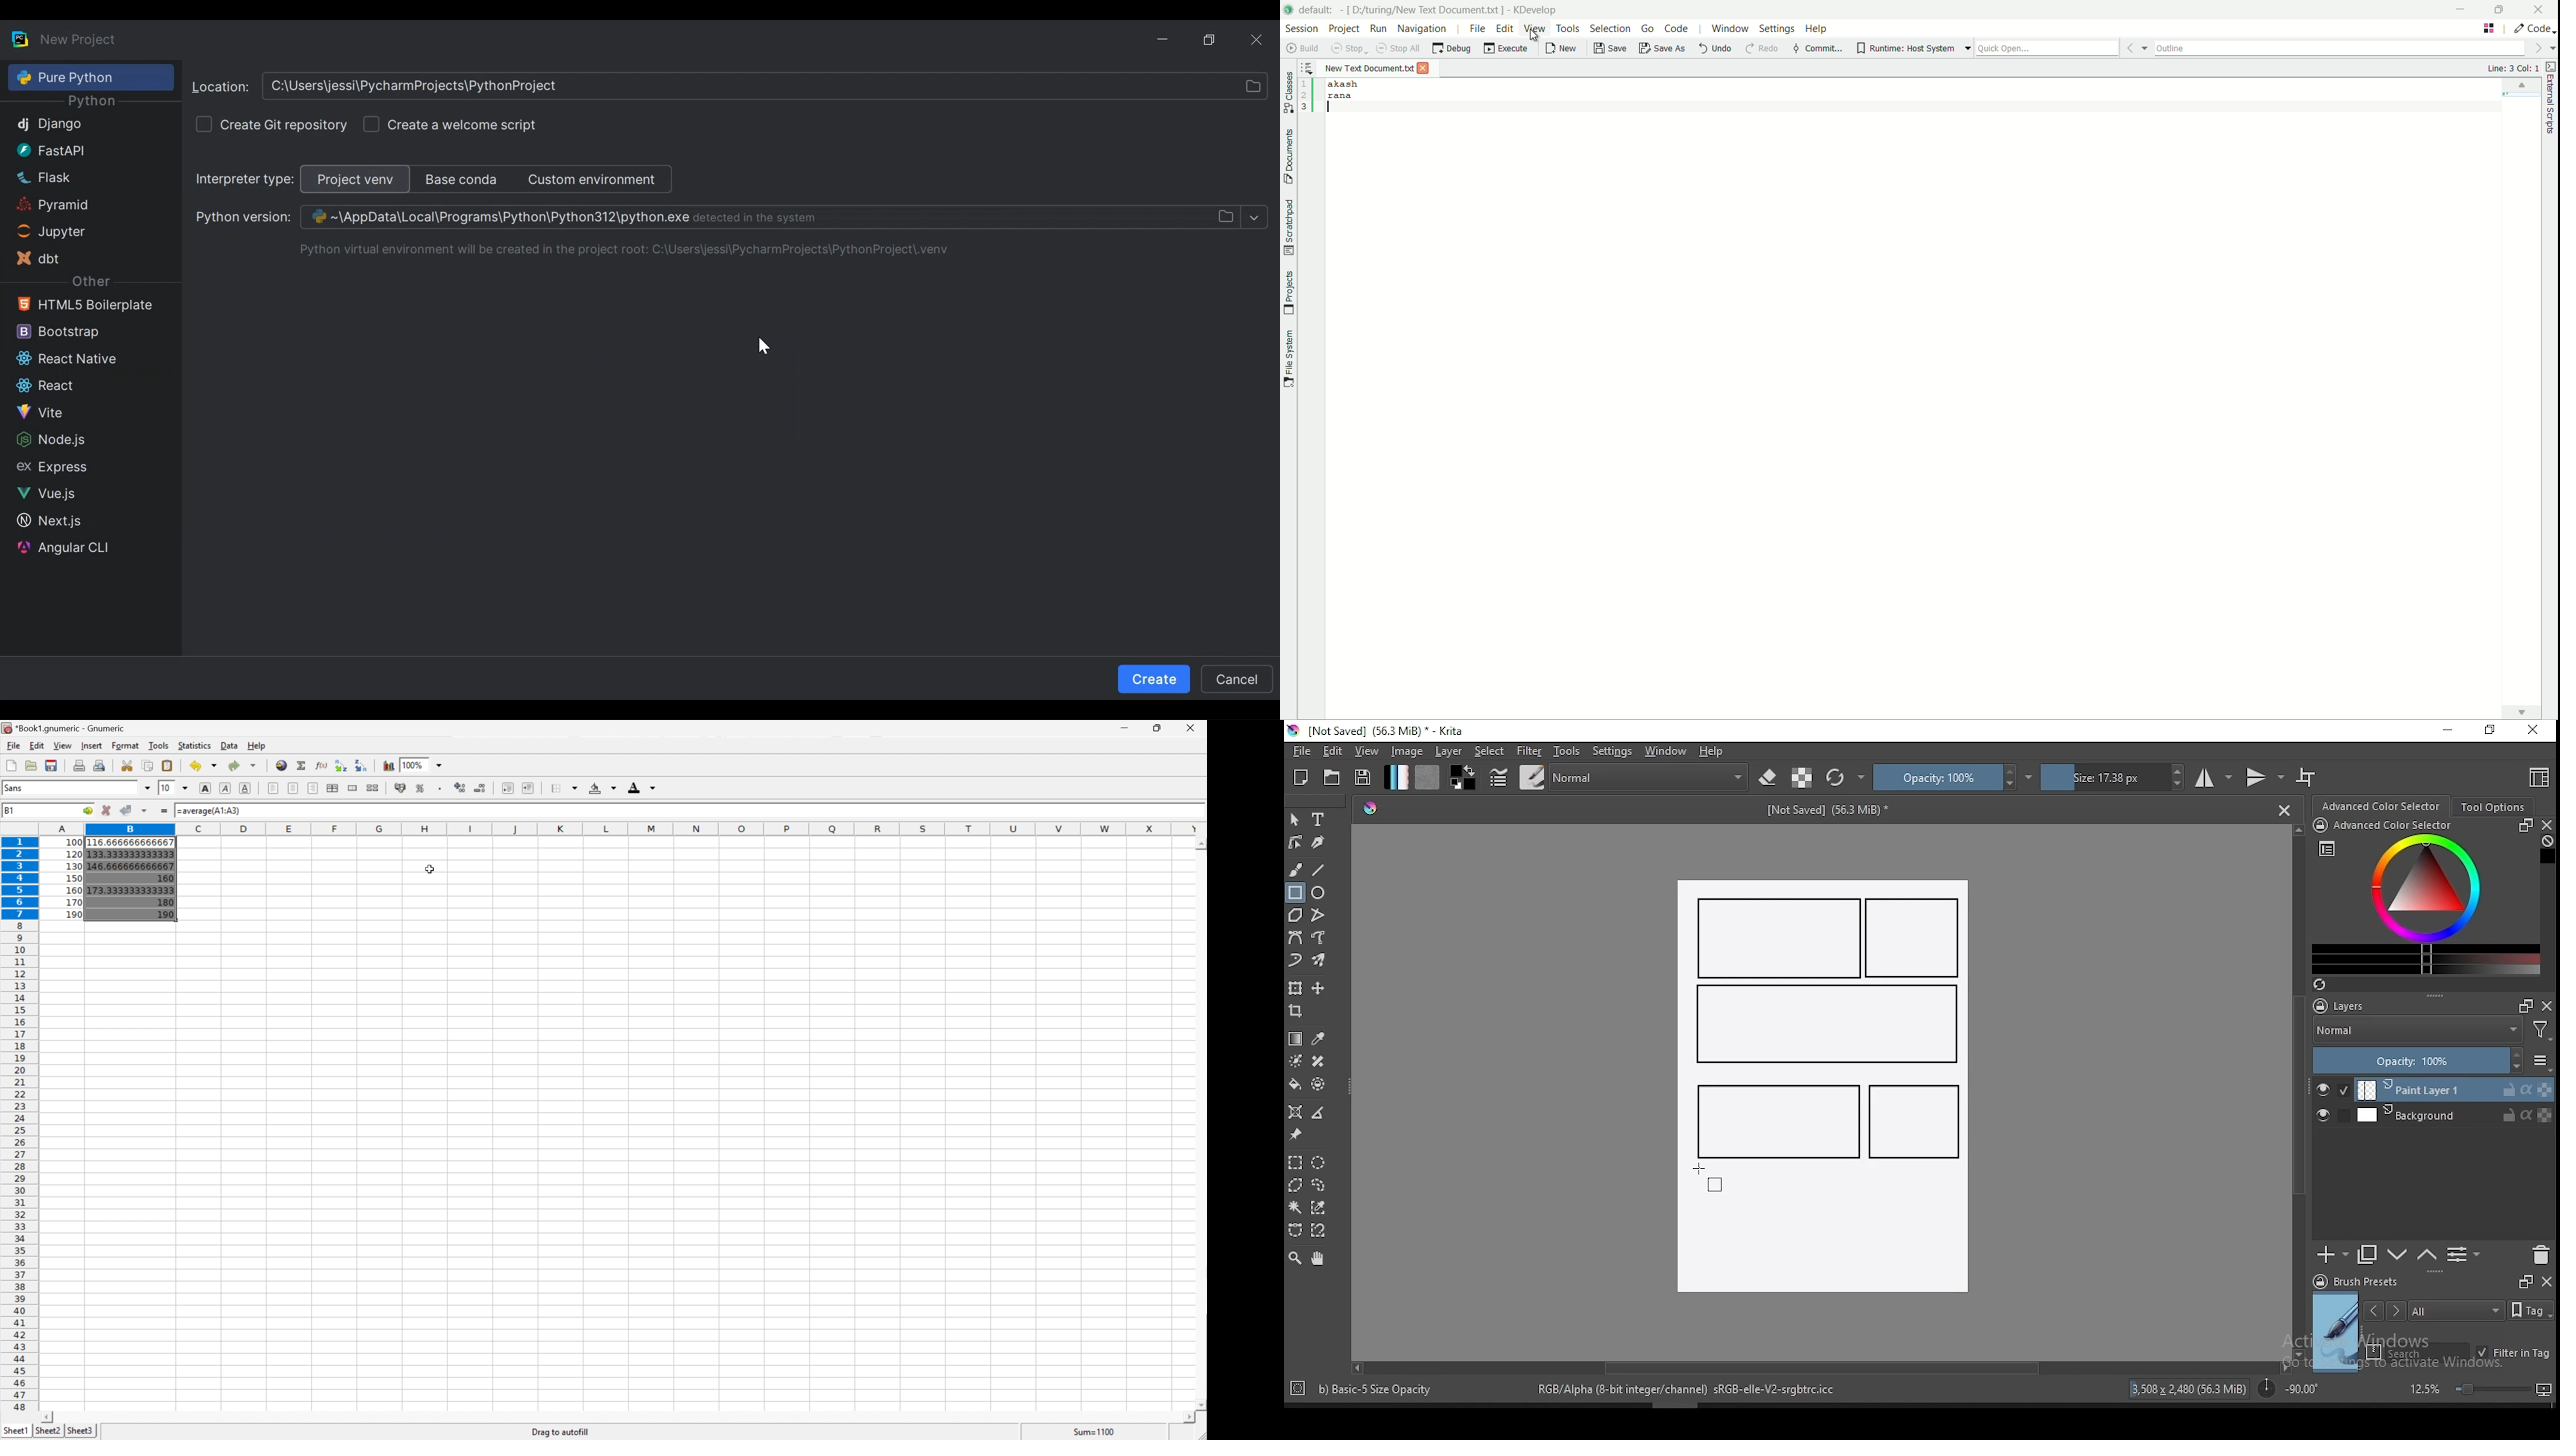 The image size is (2576, 1456). Describe the element at coordinates (1257, 39) in the screenshot. I see `Close` at that location.